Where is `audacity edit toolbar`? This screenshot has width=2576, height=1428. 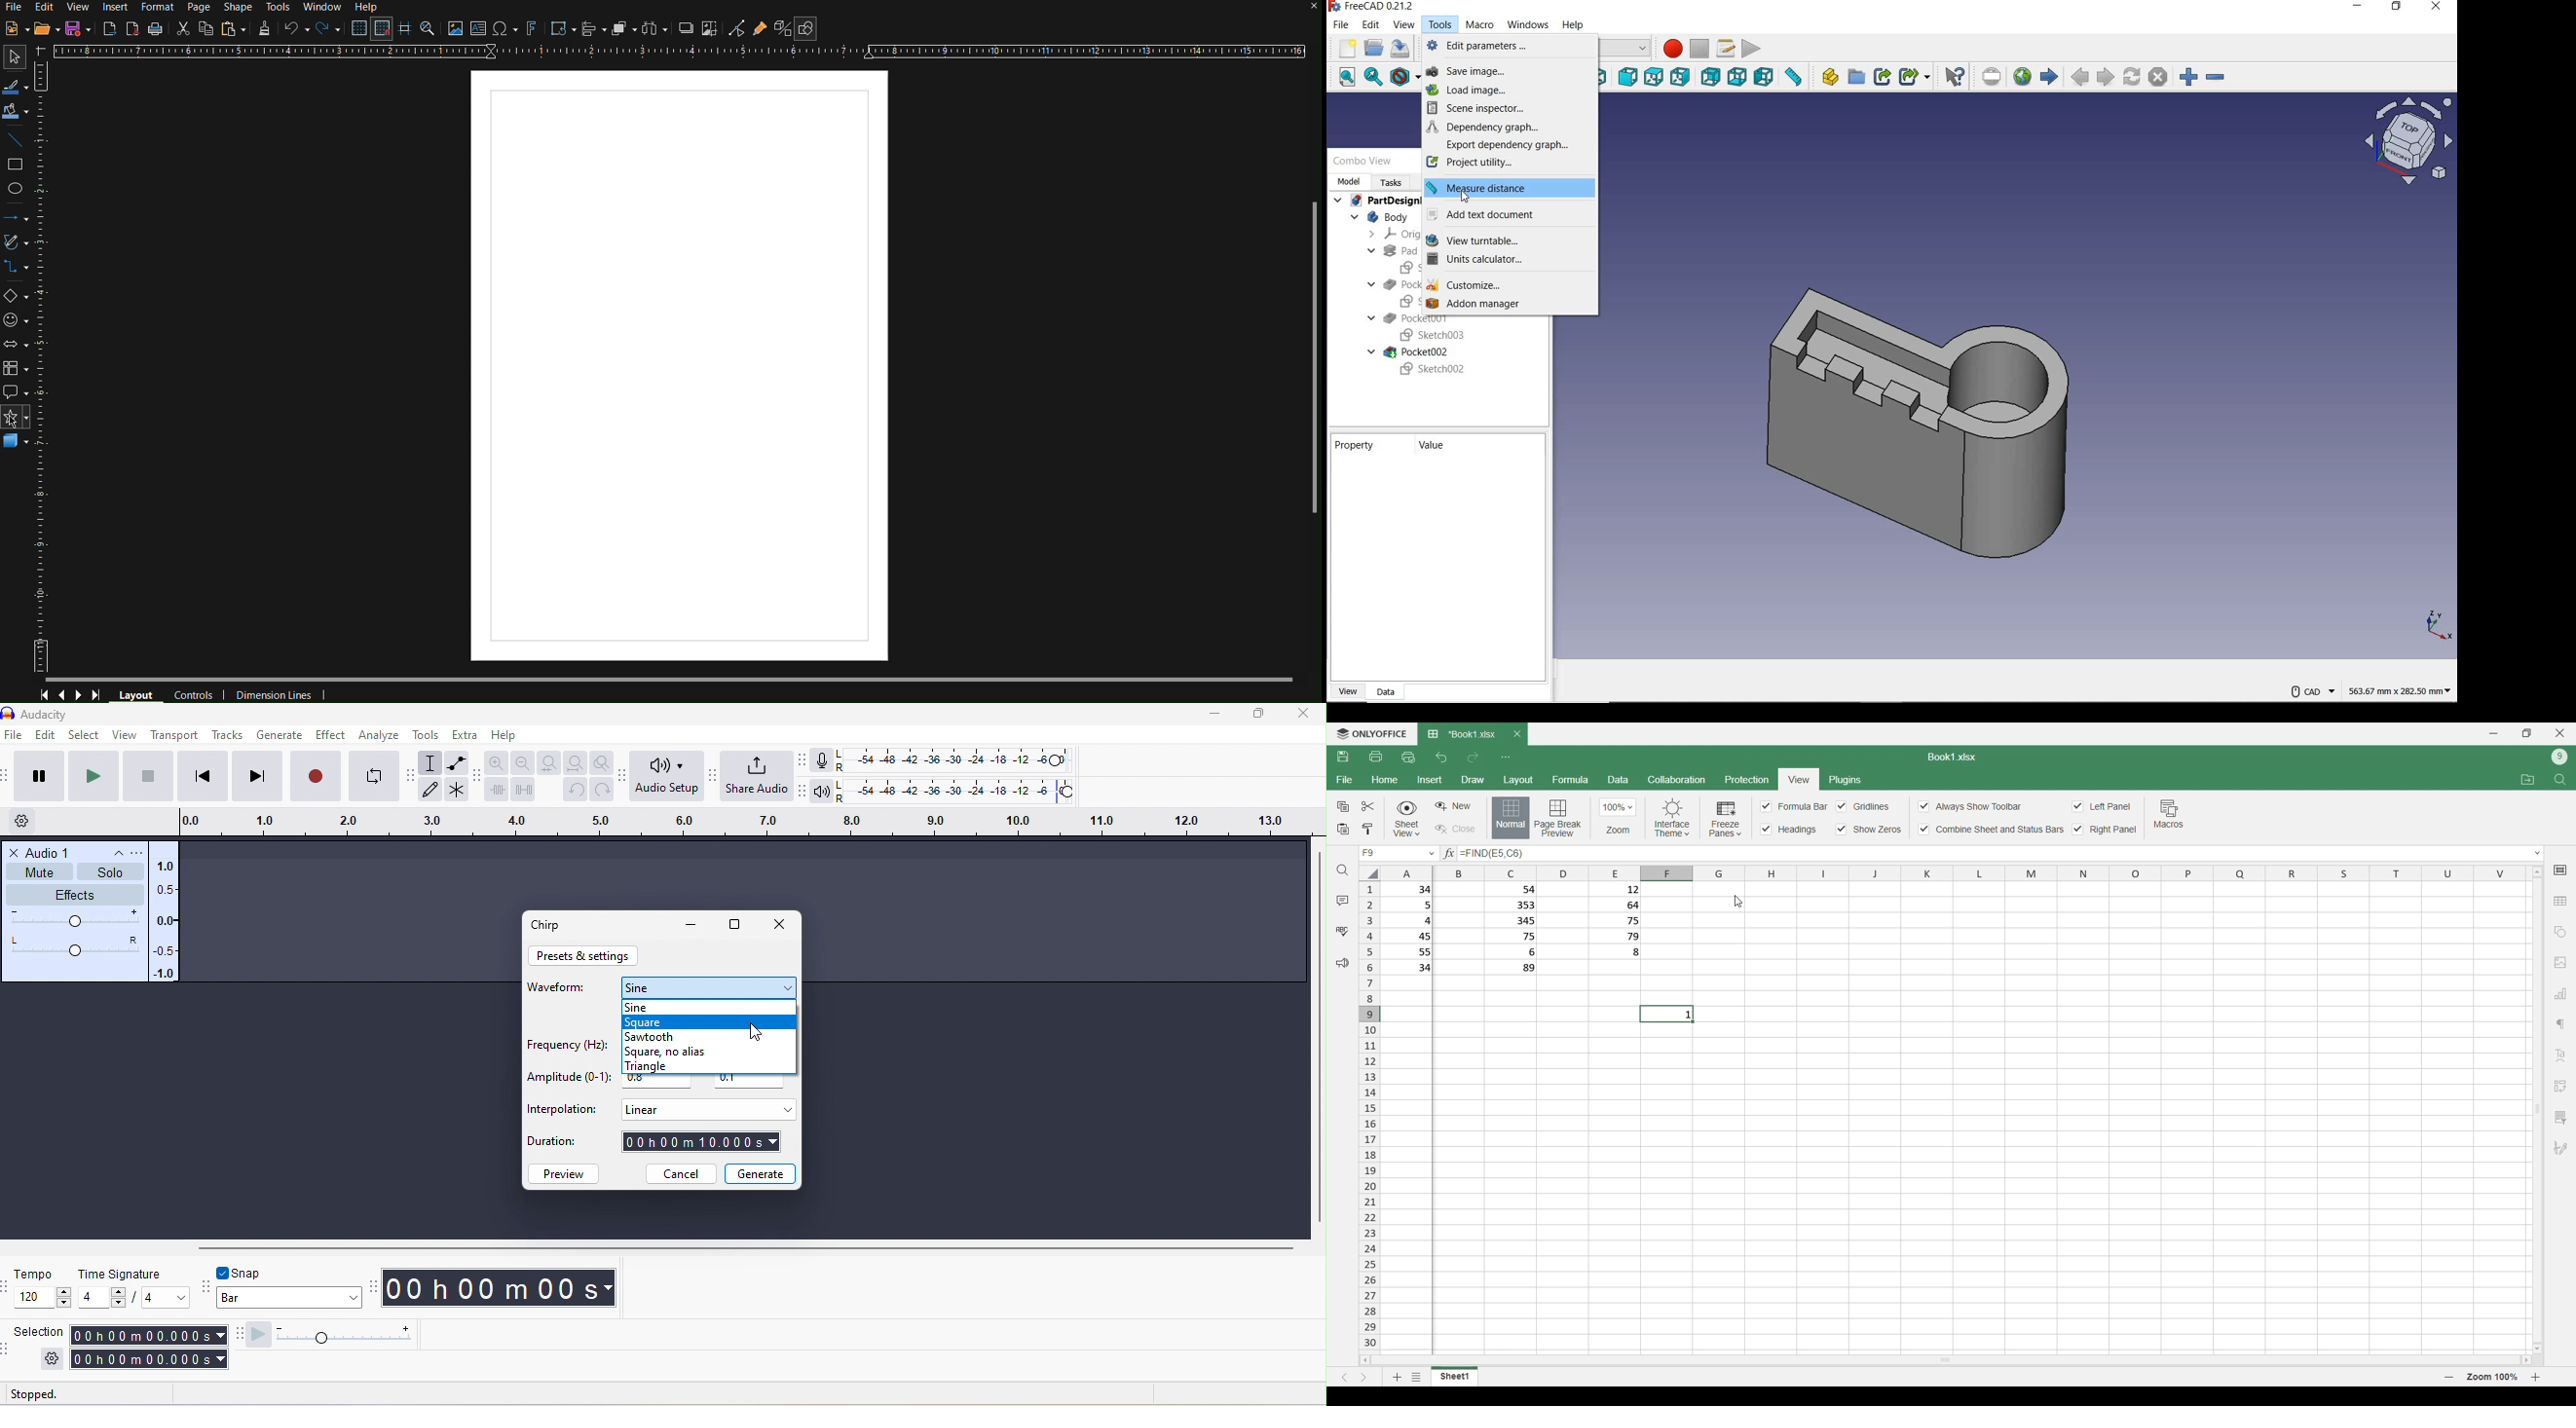 audacity edit toolbar is located at coordinates (478, 775).